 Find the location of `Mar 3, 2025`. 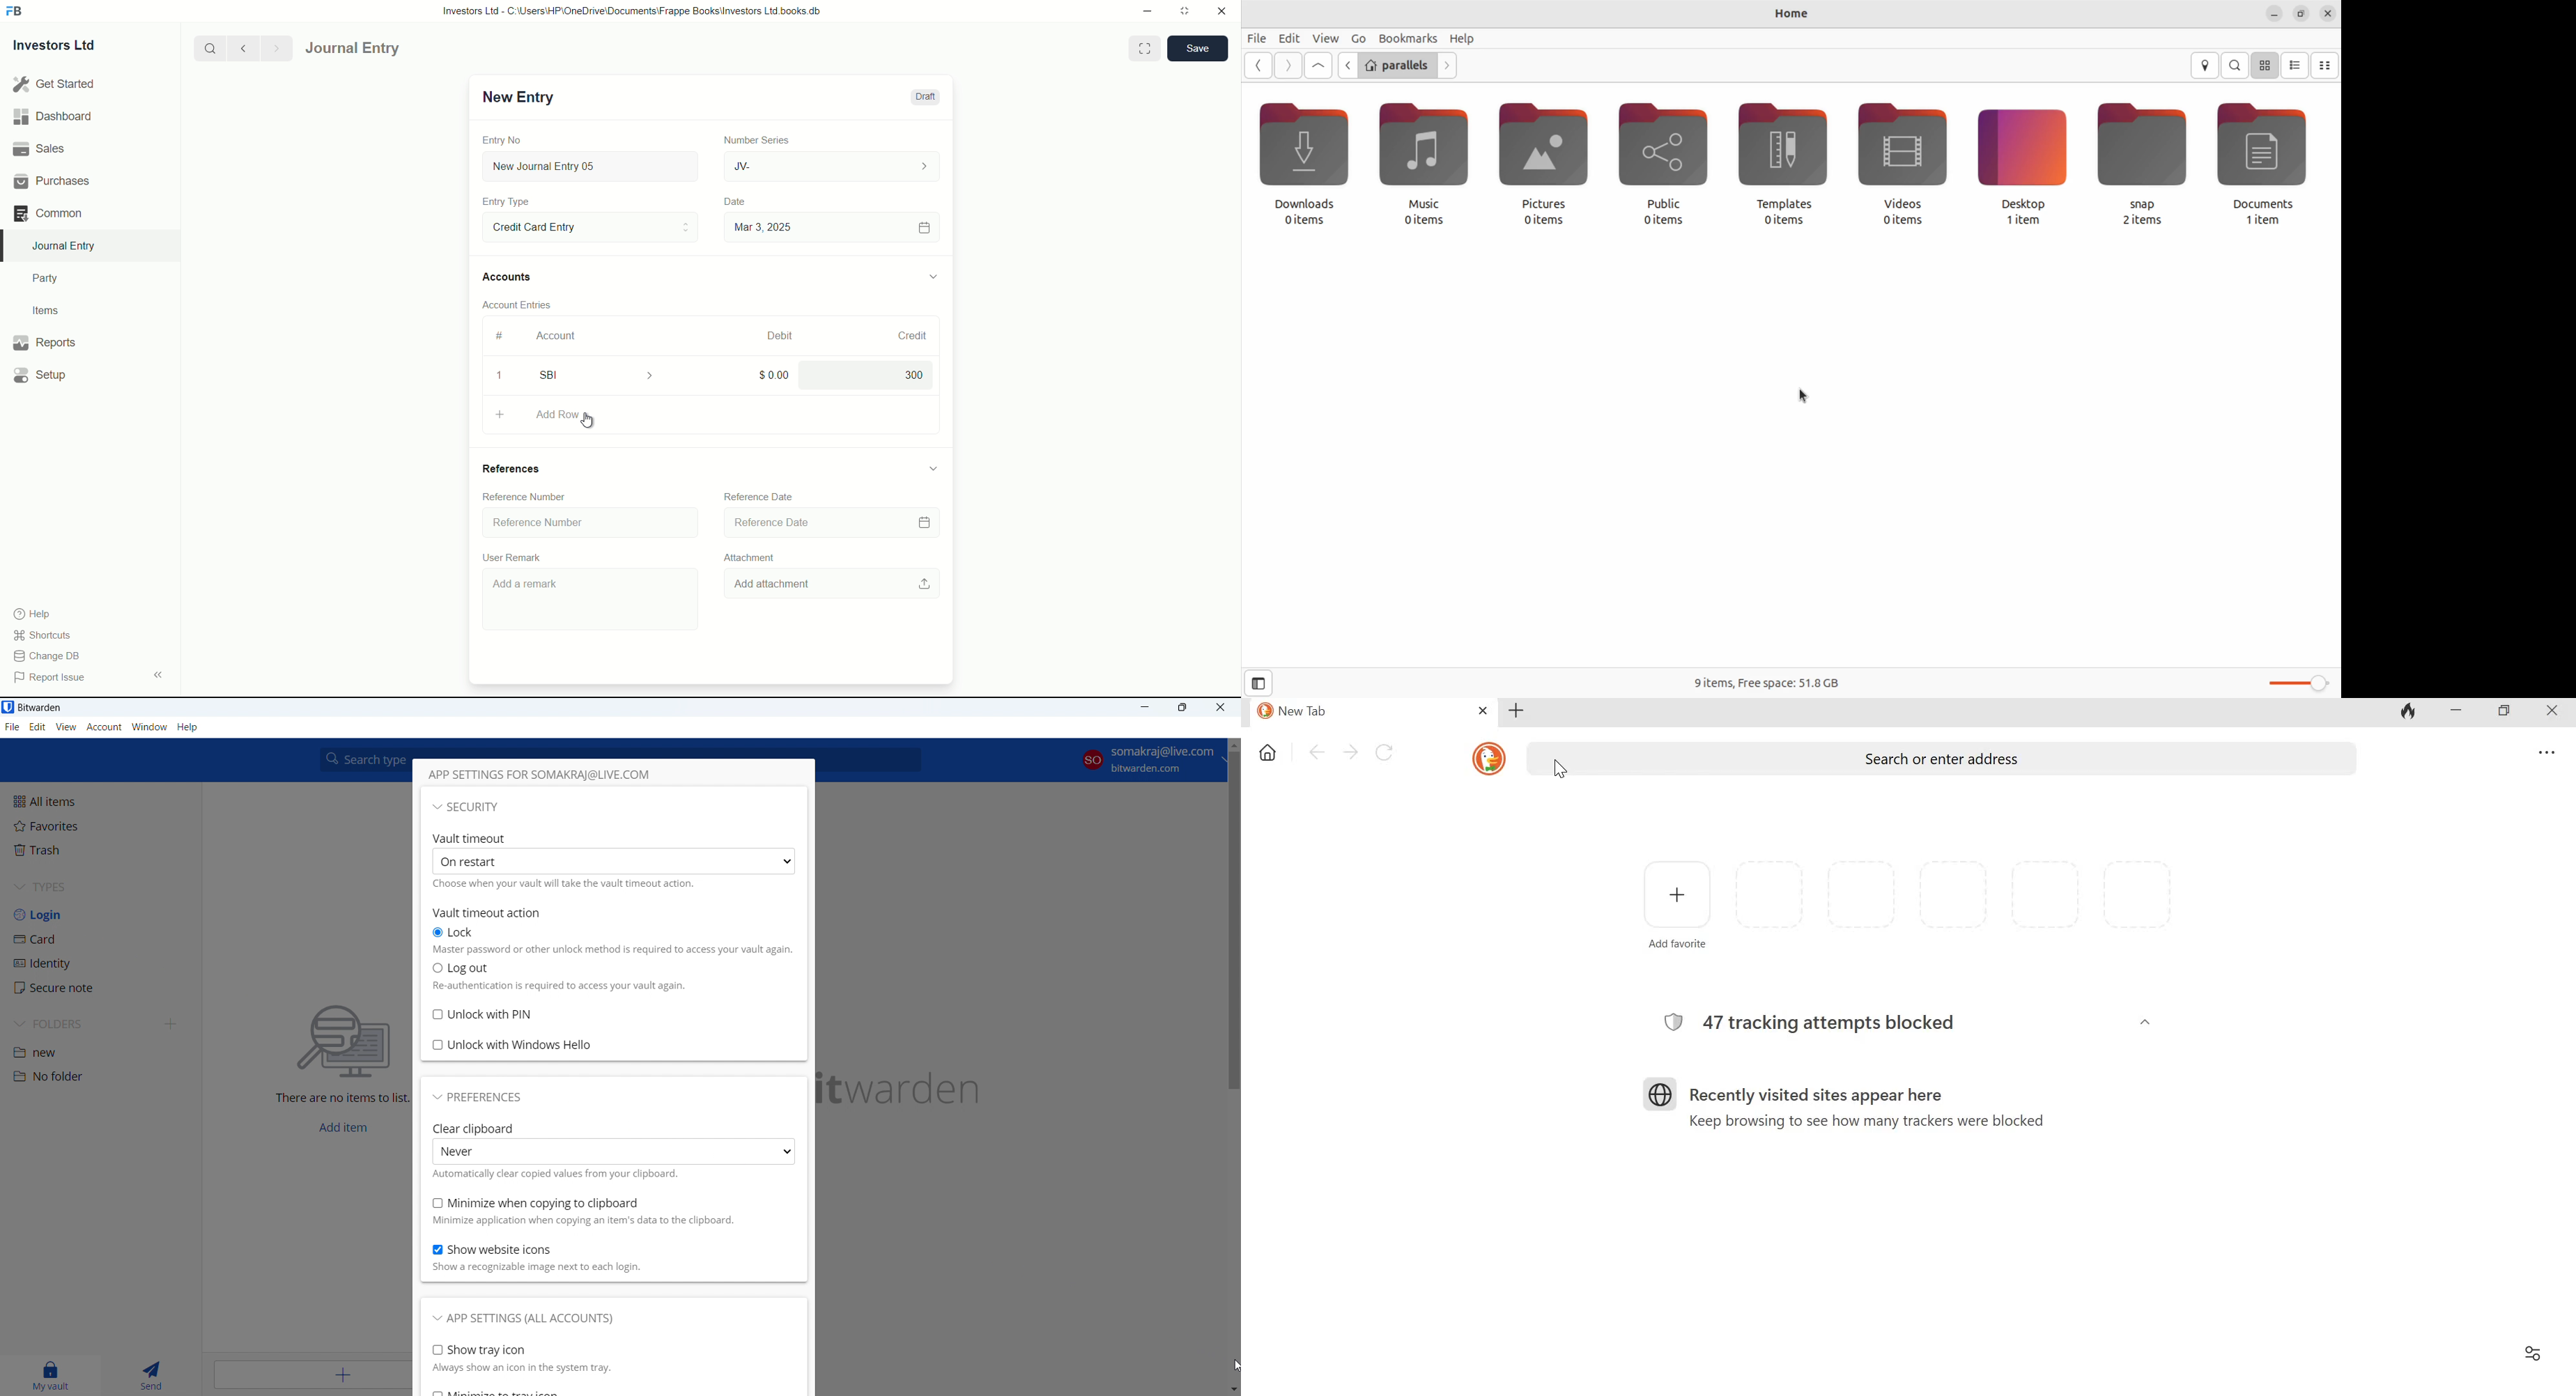

Mar 3, 2025 is located at coordinates (830, 227).